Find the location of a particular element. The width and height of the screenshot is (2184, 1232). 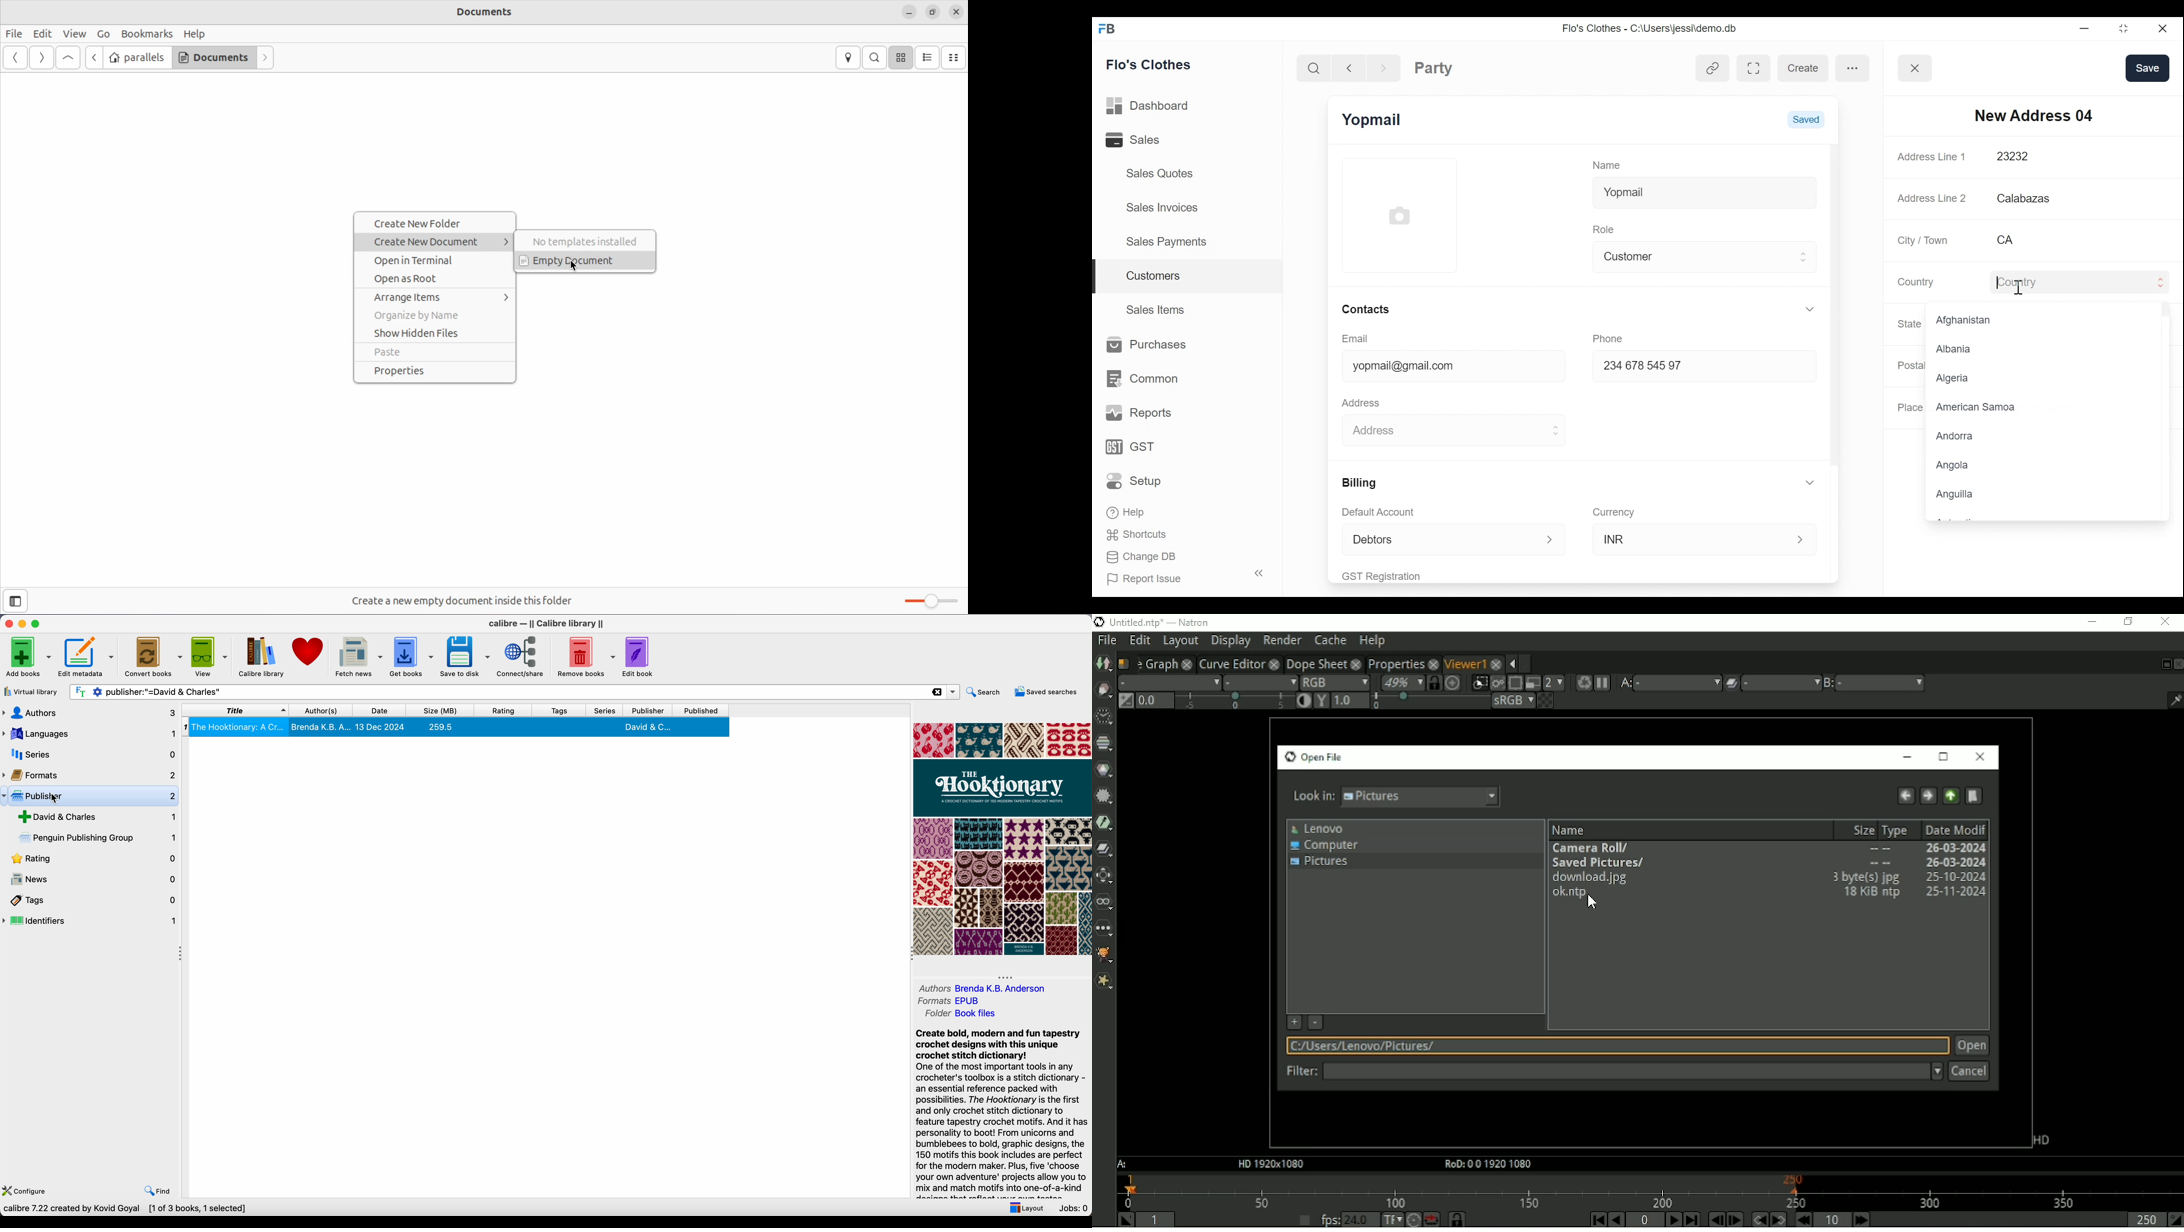

save to disk is located at coordinates (466, 656).